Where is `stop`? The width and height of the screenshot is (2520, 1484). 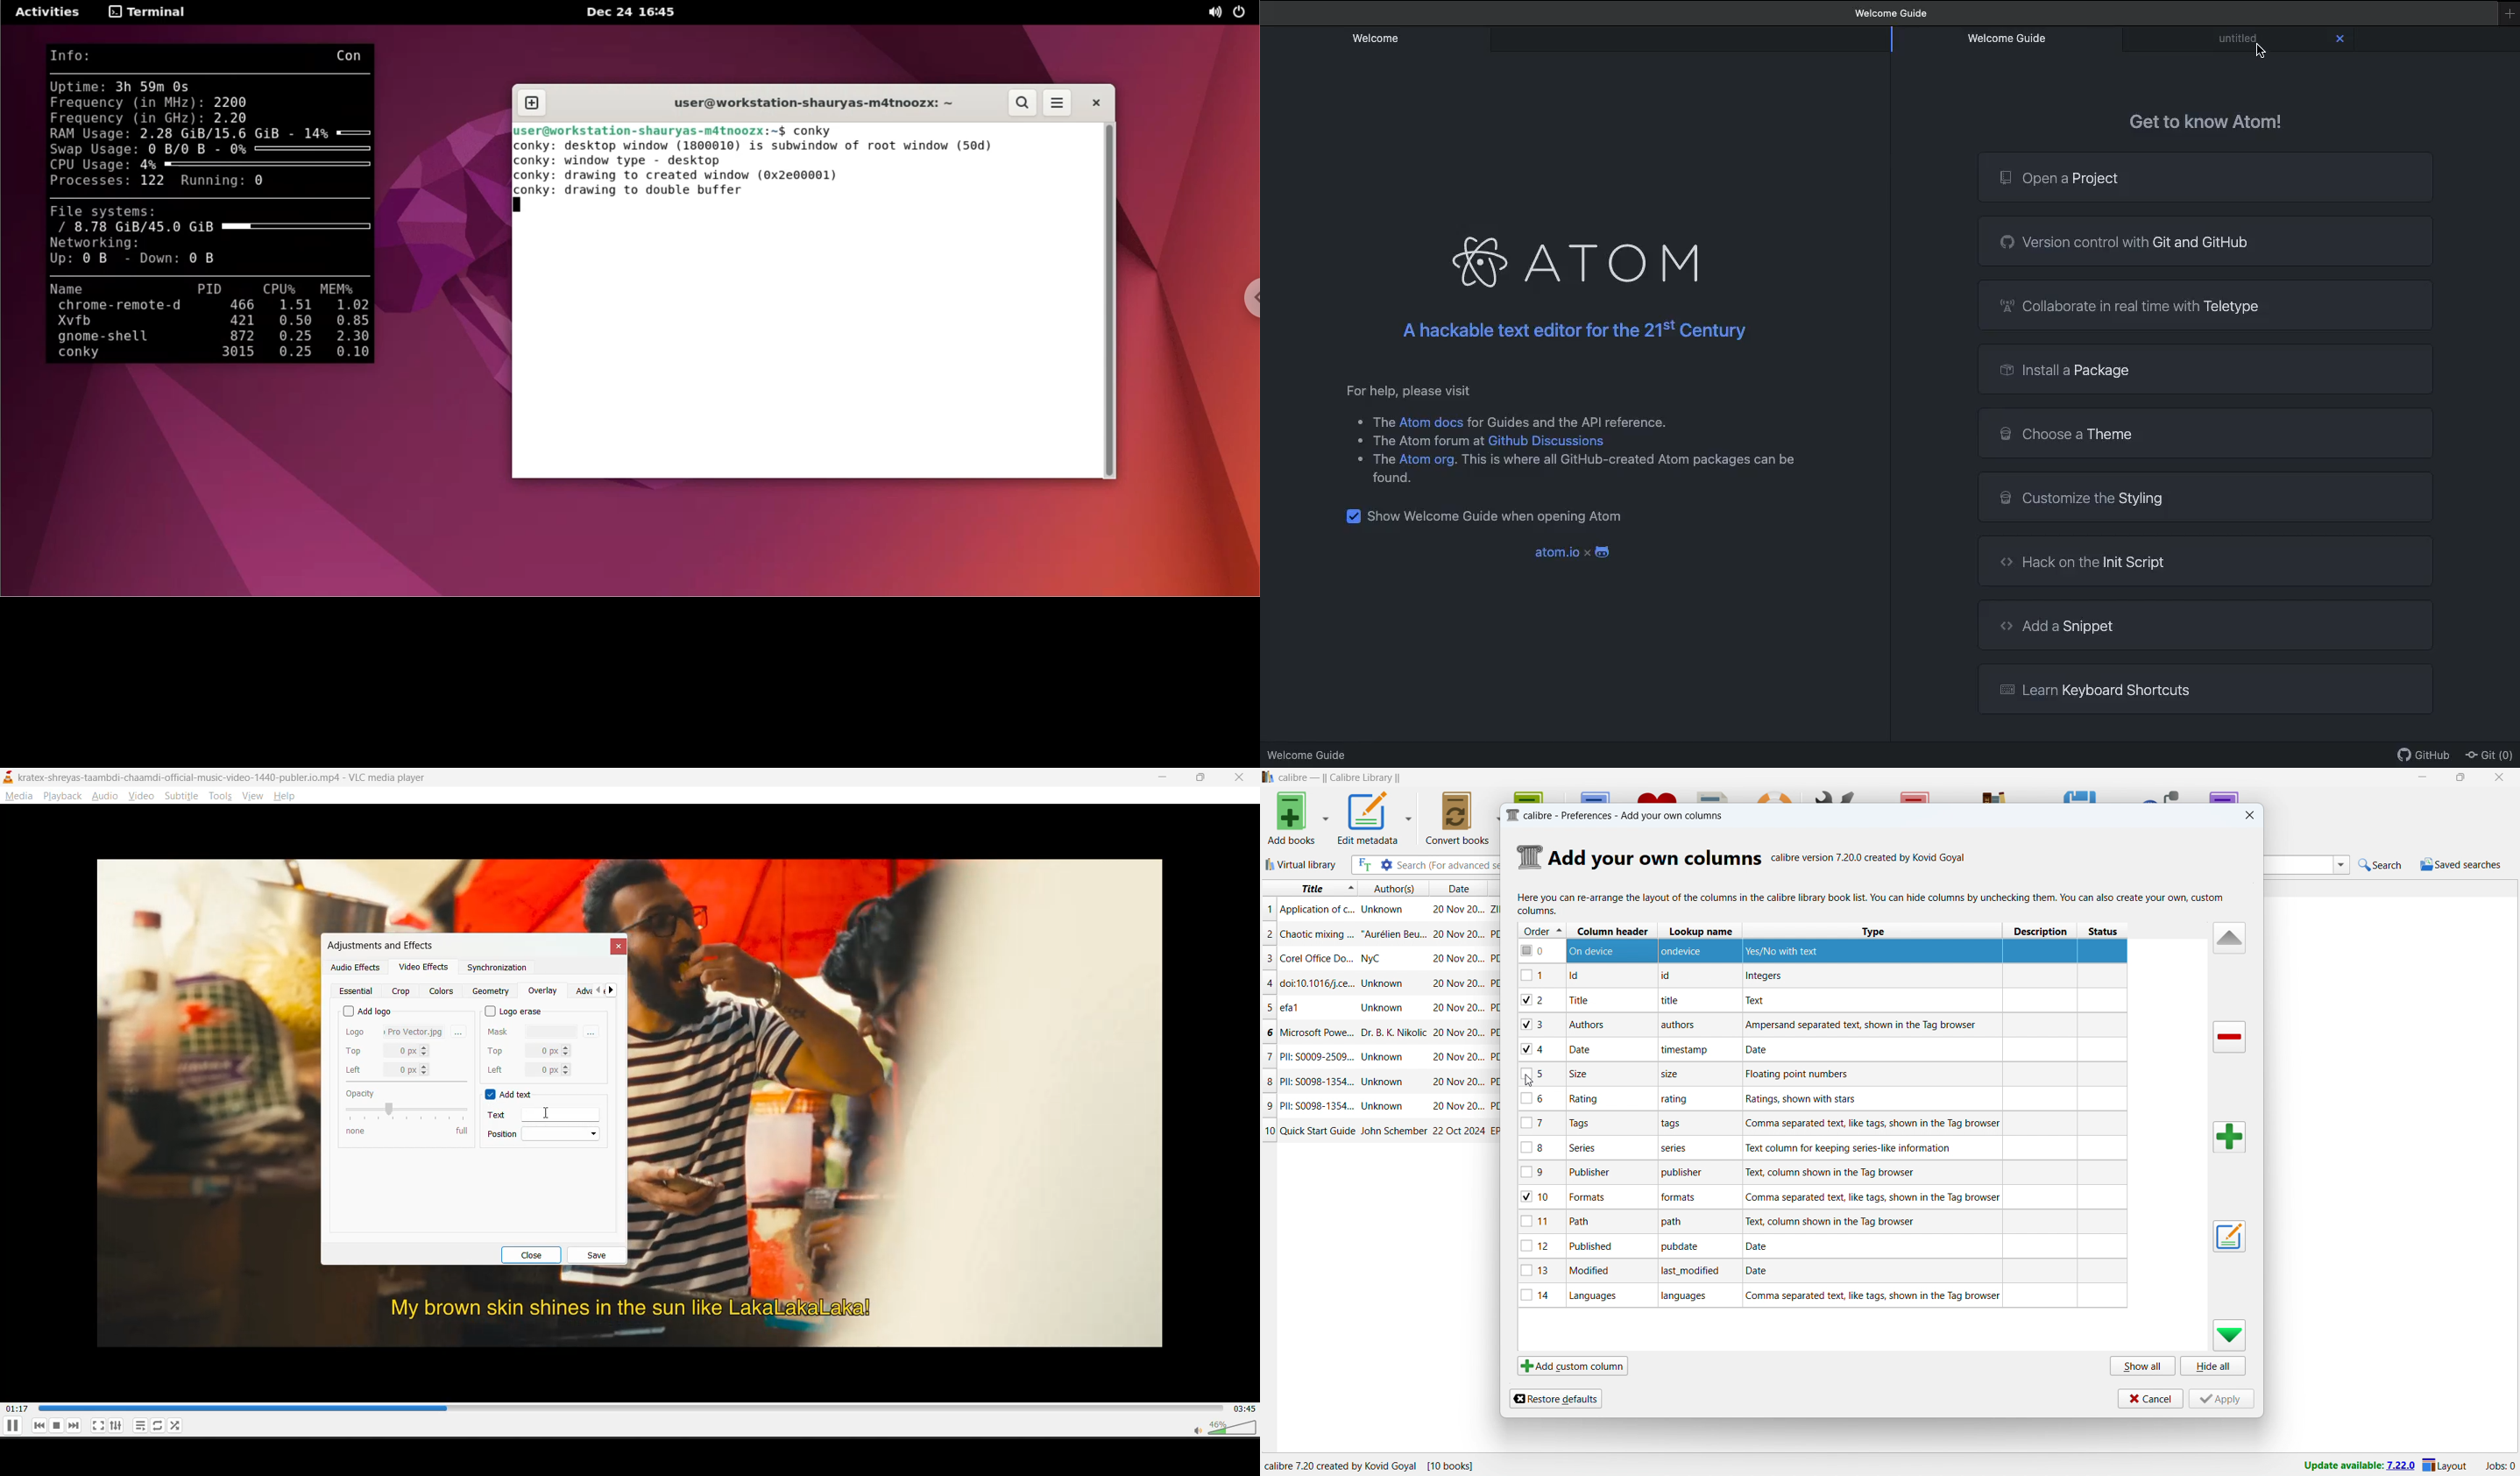 stop is located at coordinates (59, 1426).